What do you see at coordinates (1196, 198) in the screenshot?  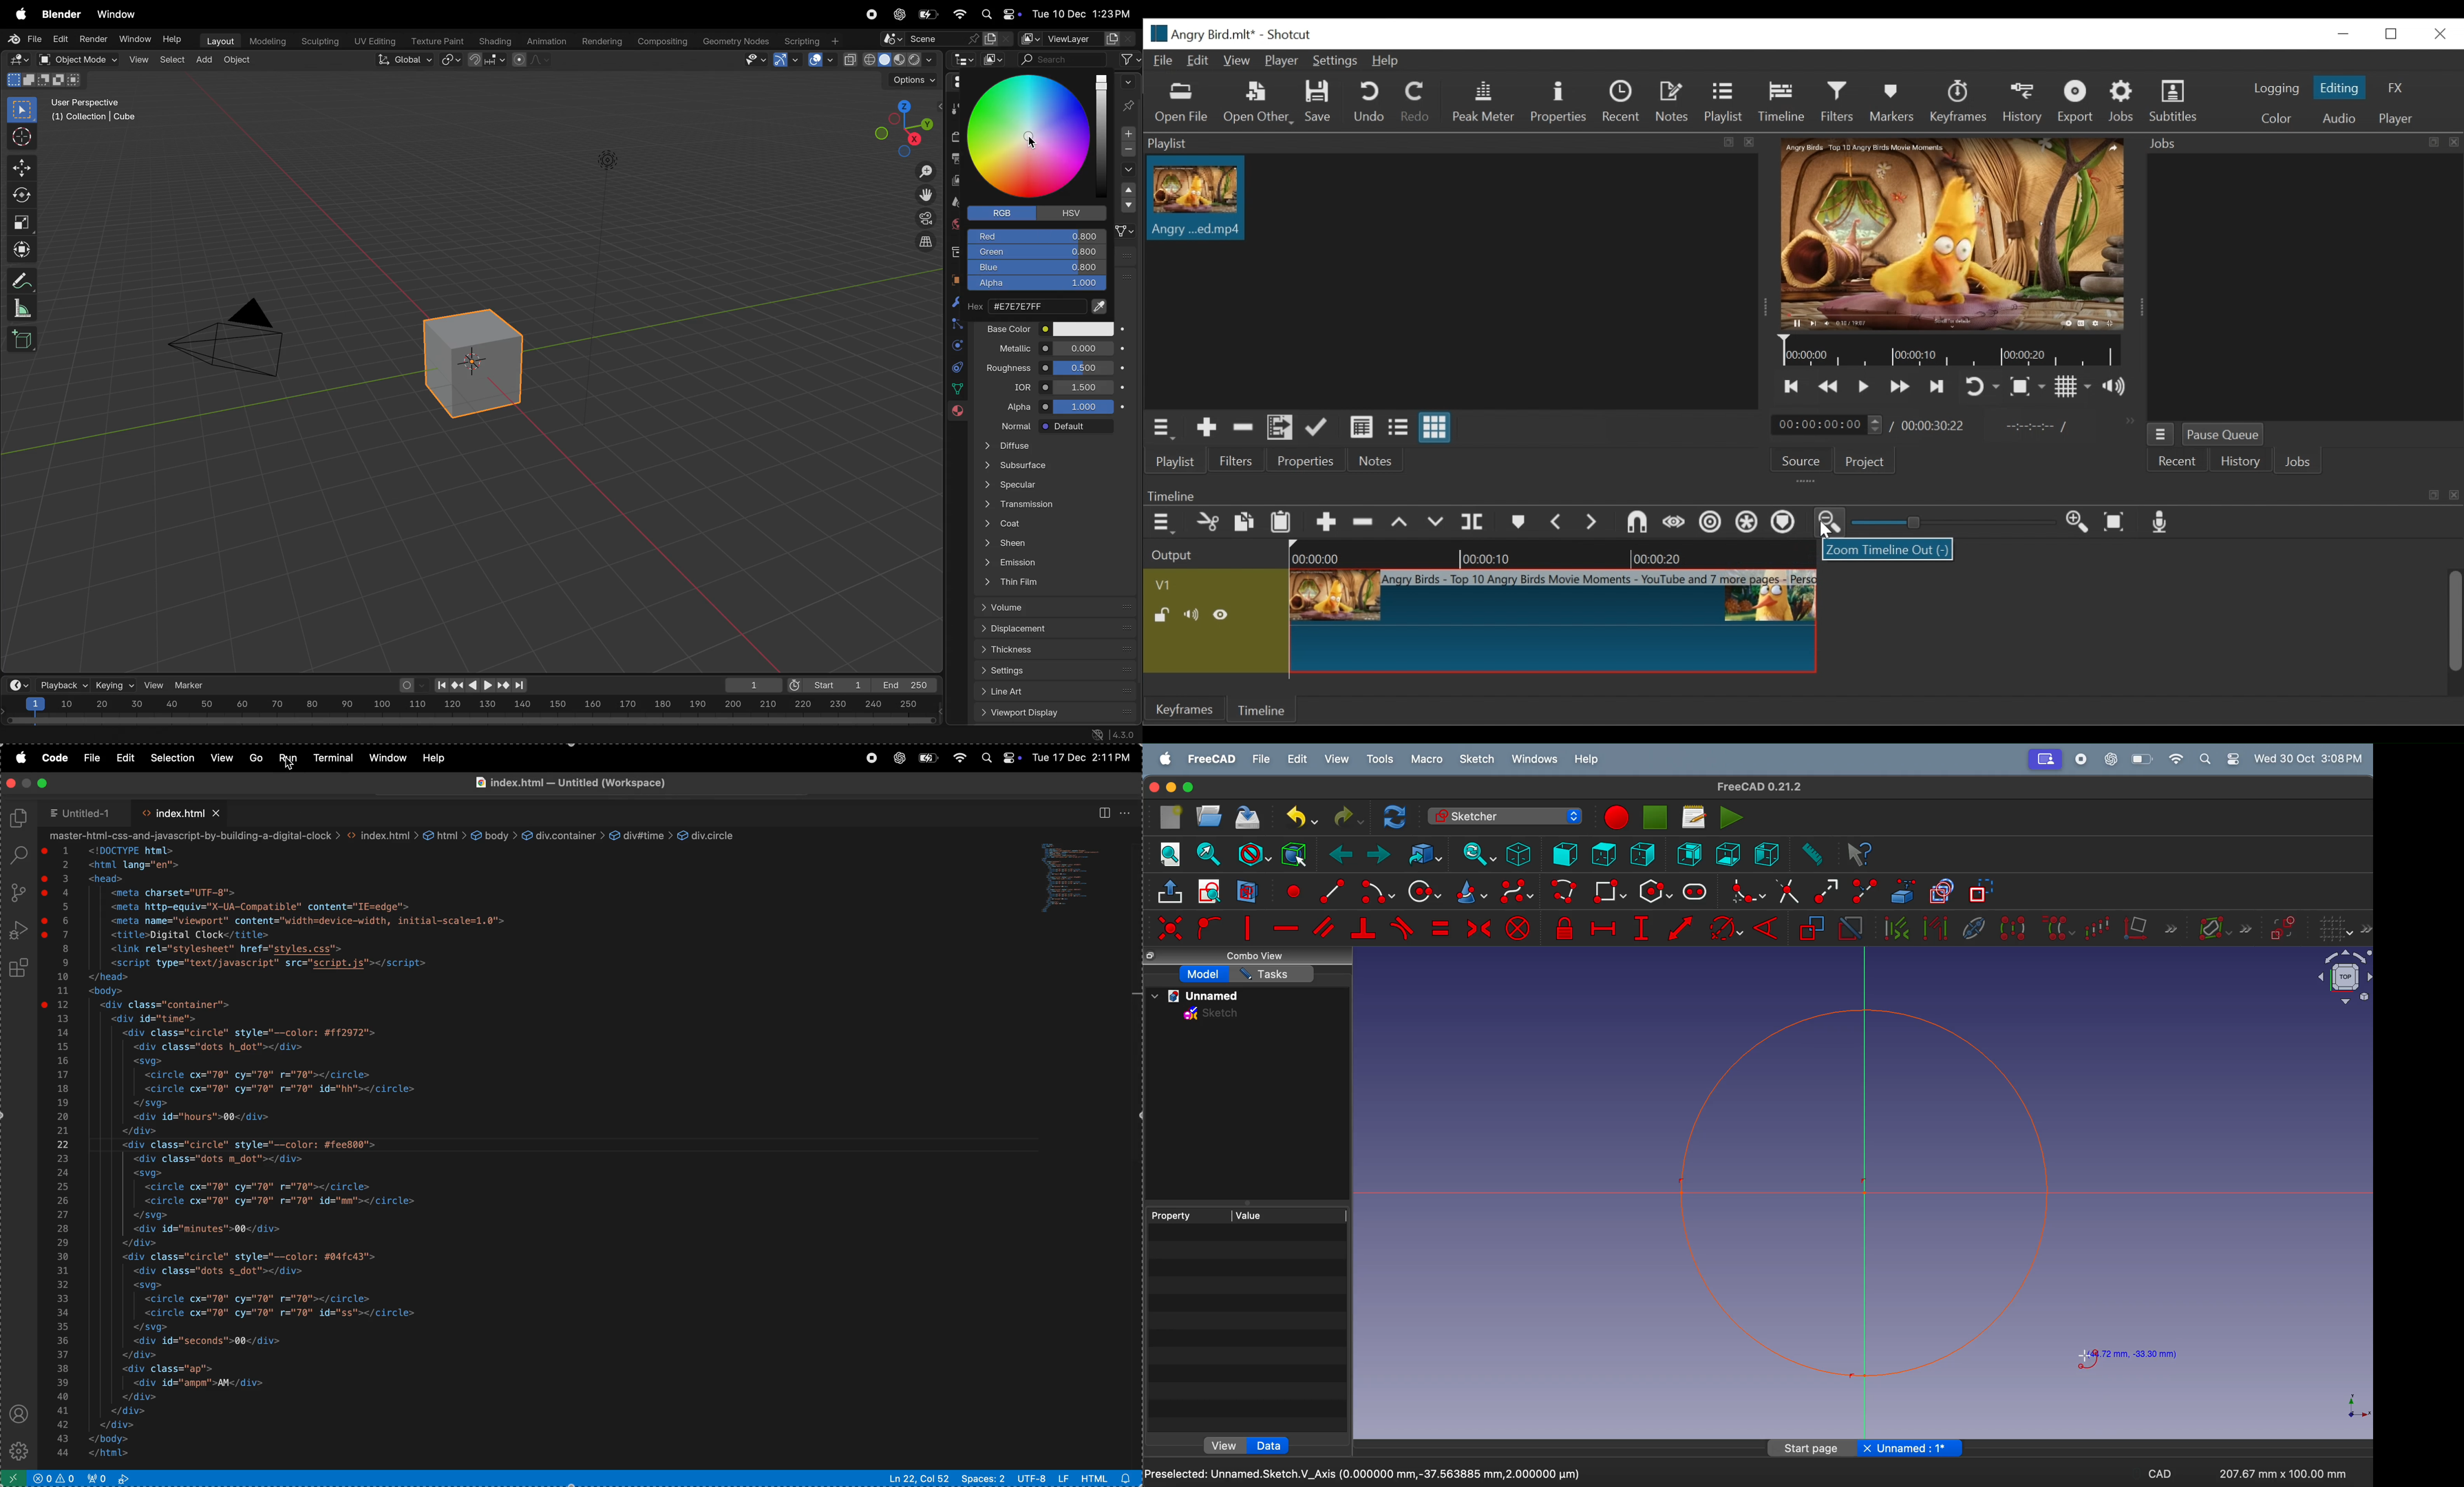 I see `Clip` at bounding box center [1196, 198].